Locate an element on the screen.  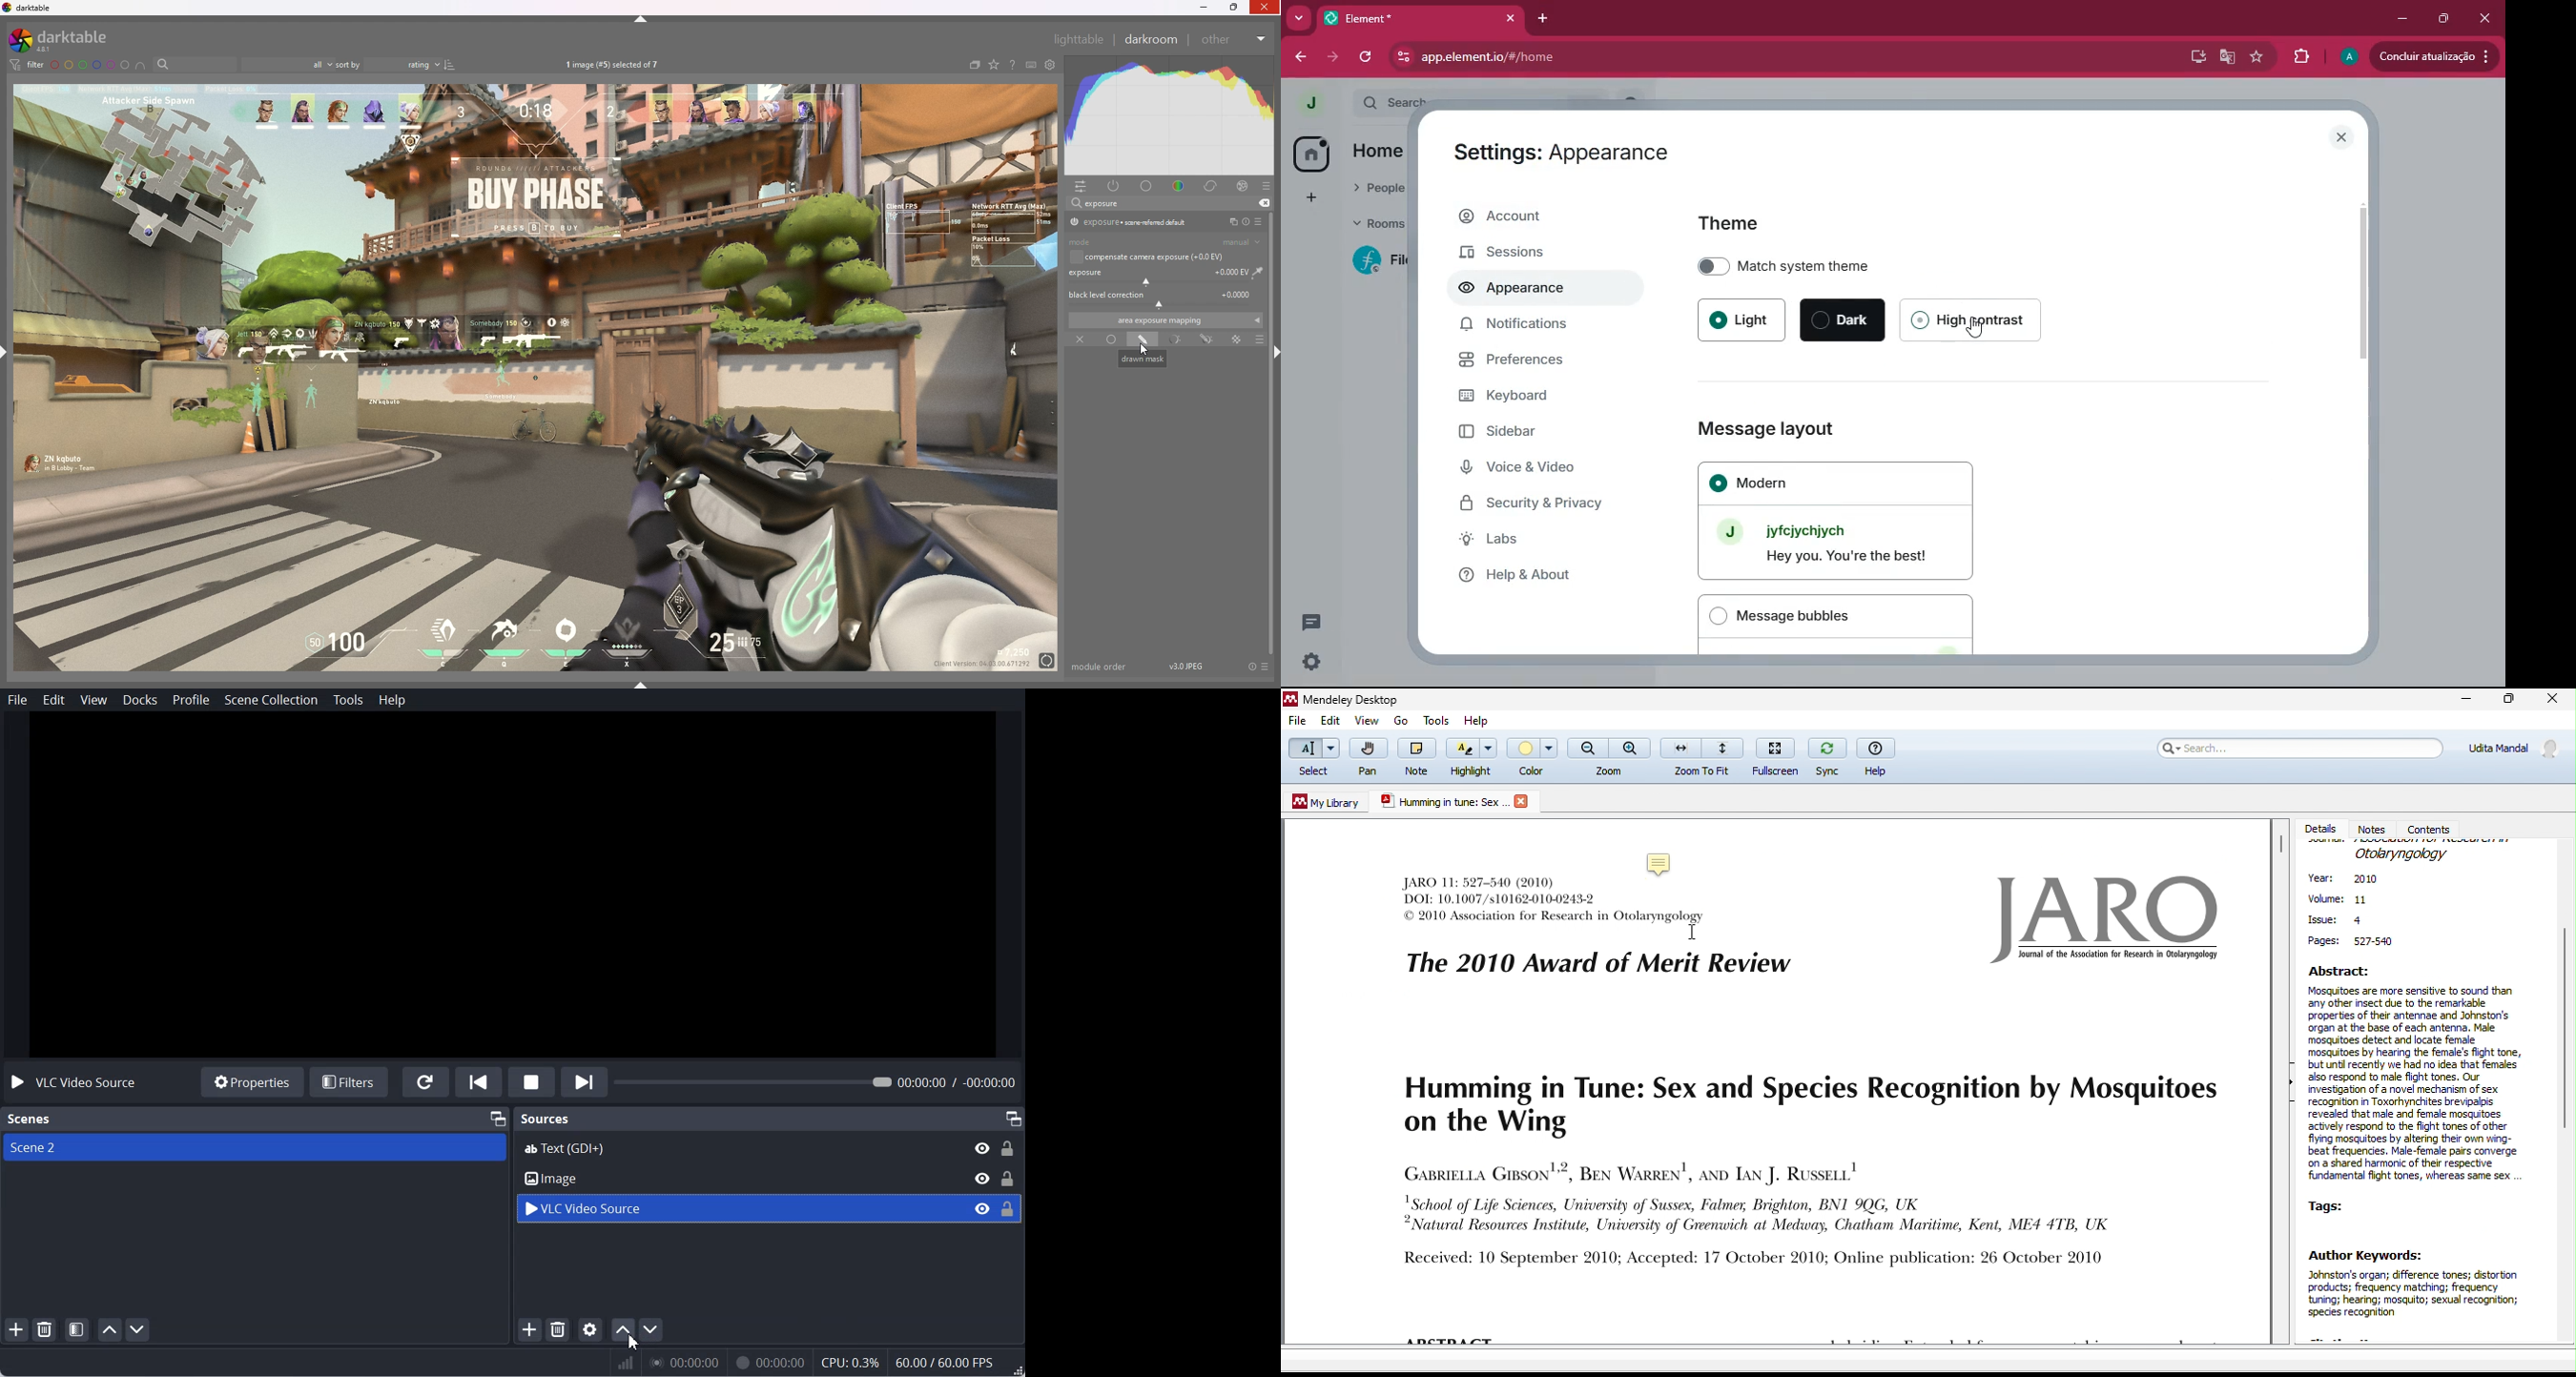
logo is located at coordinates (2099, 918).